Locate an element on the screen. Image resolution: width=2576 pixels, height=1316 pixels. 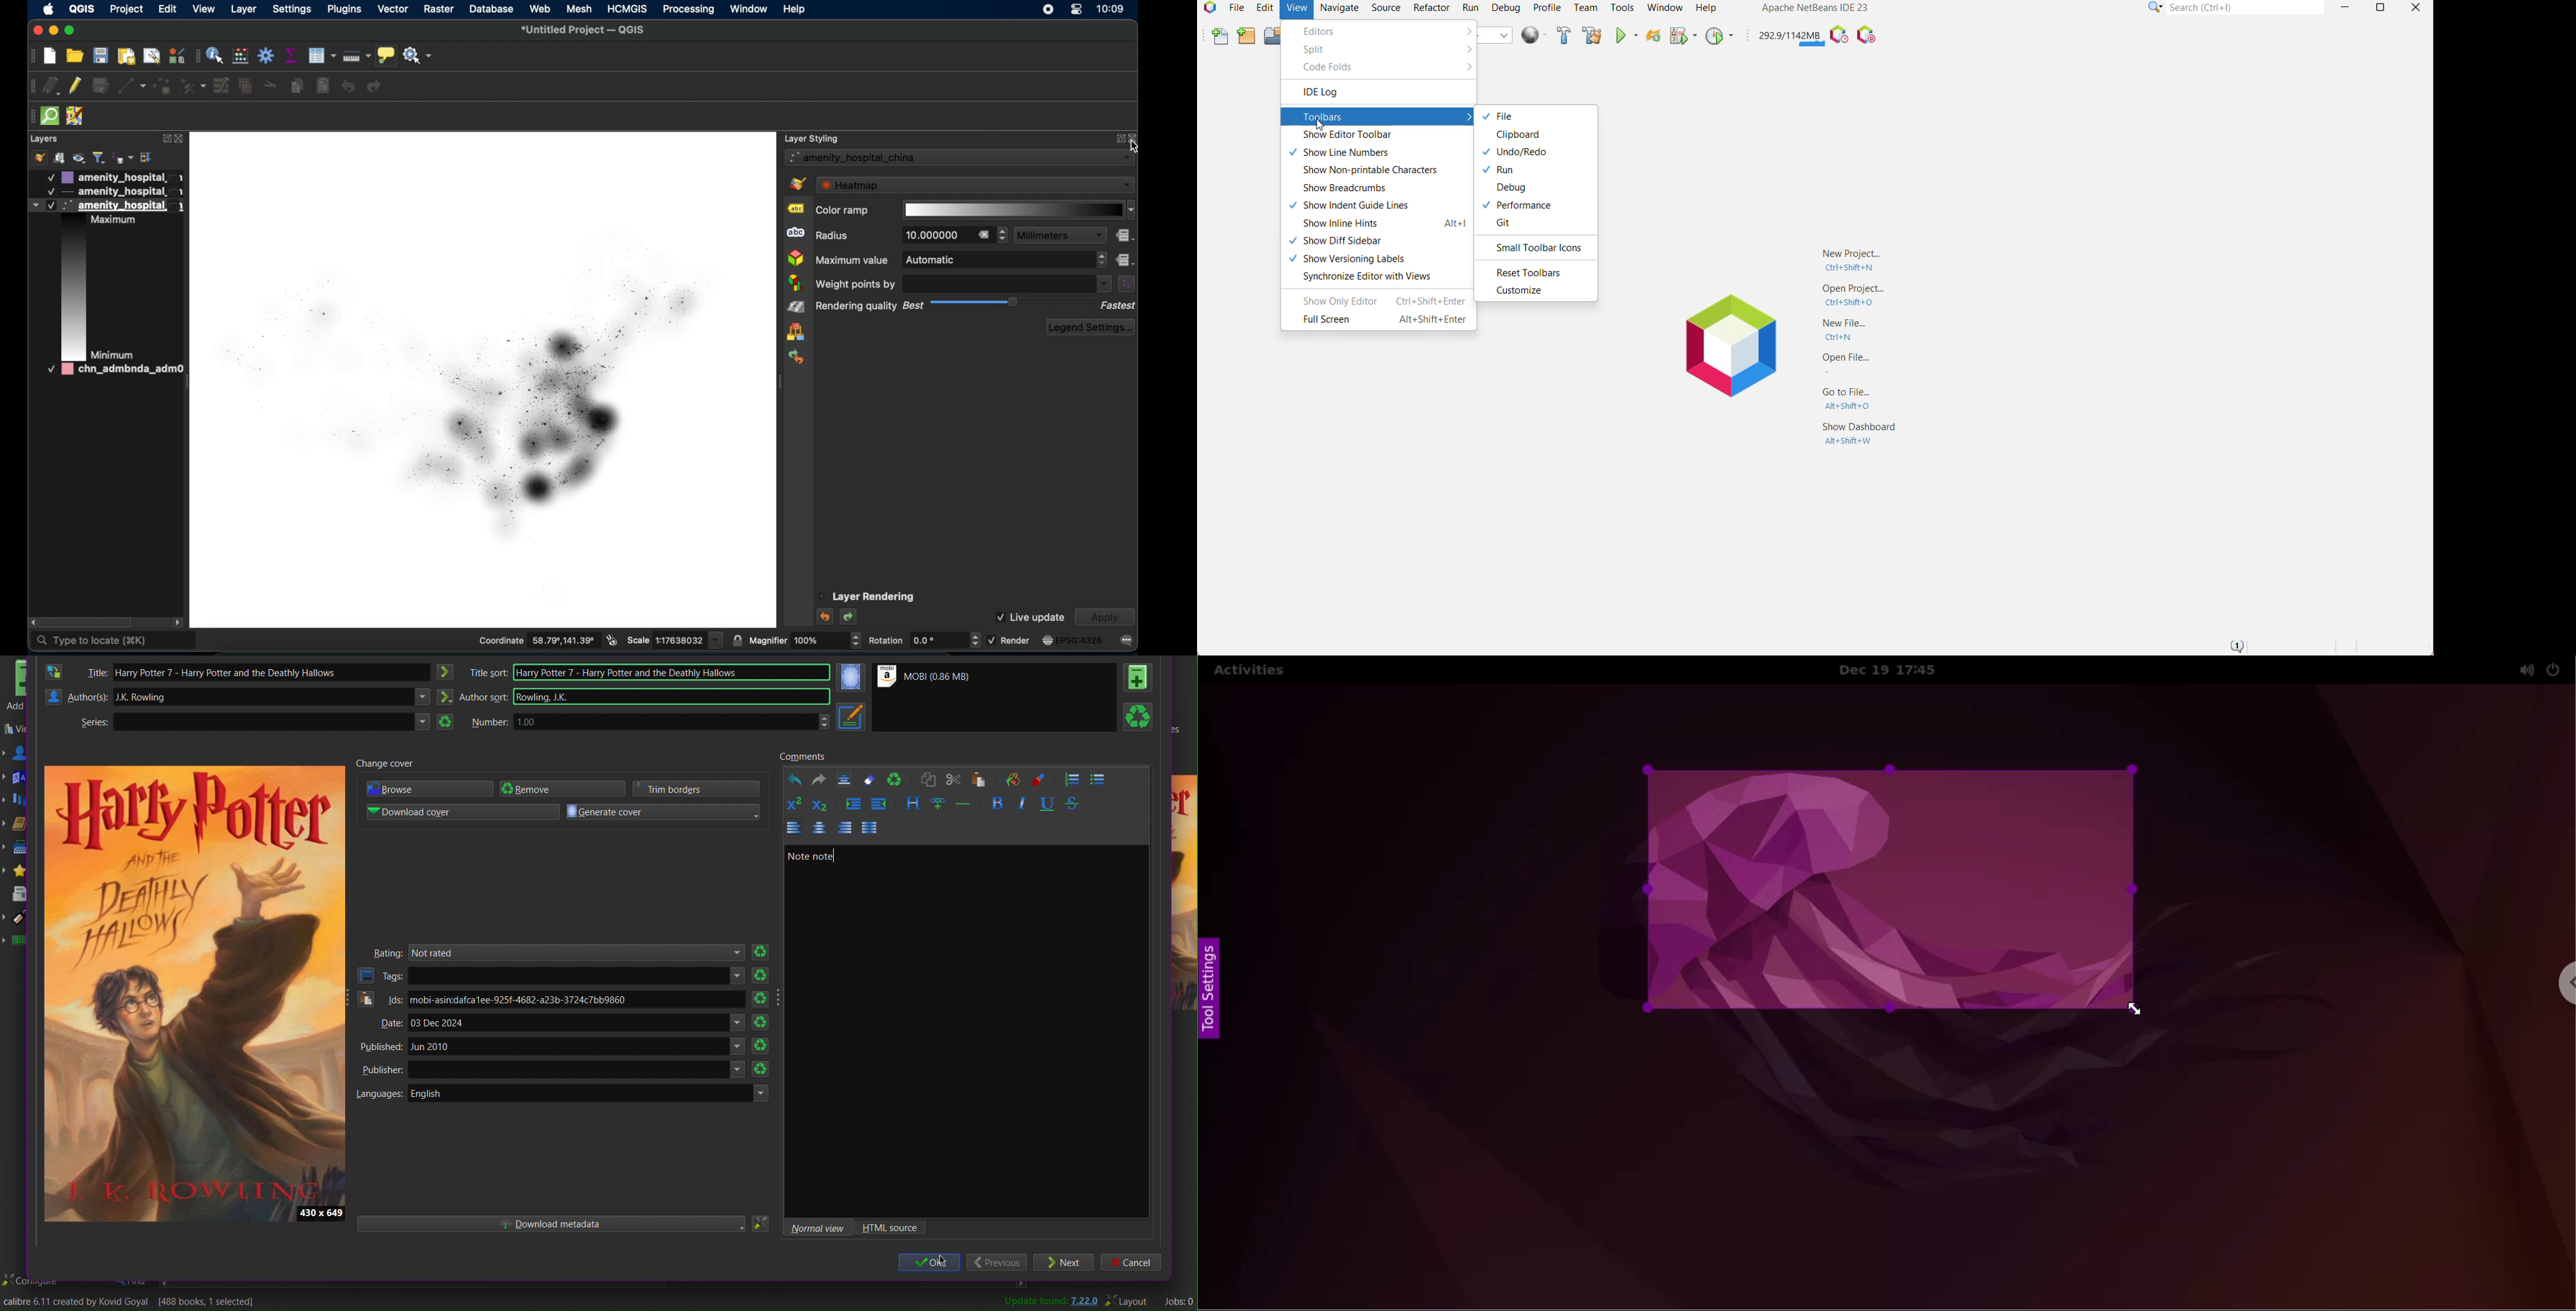
Settings is located at coordinates (760, 1224).